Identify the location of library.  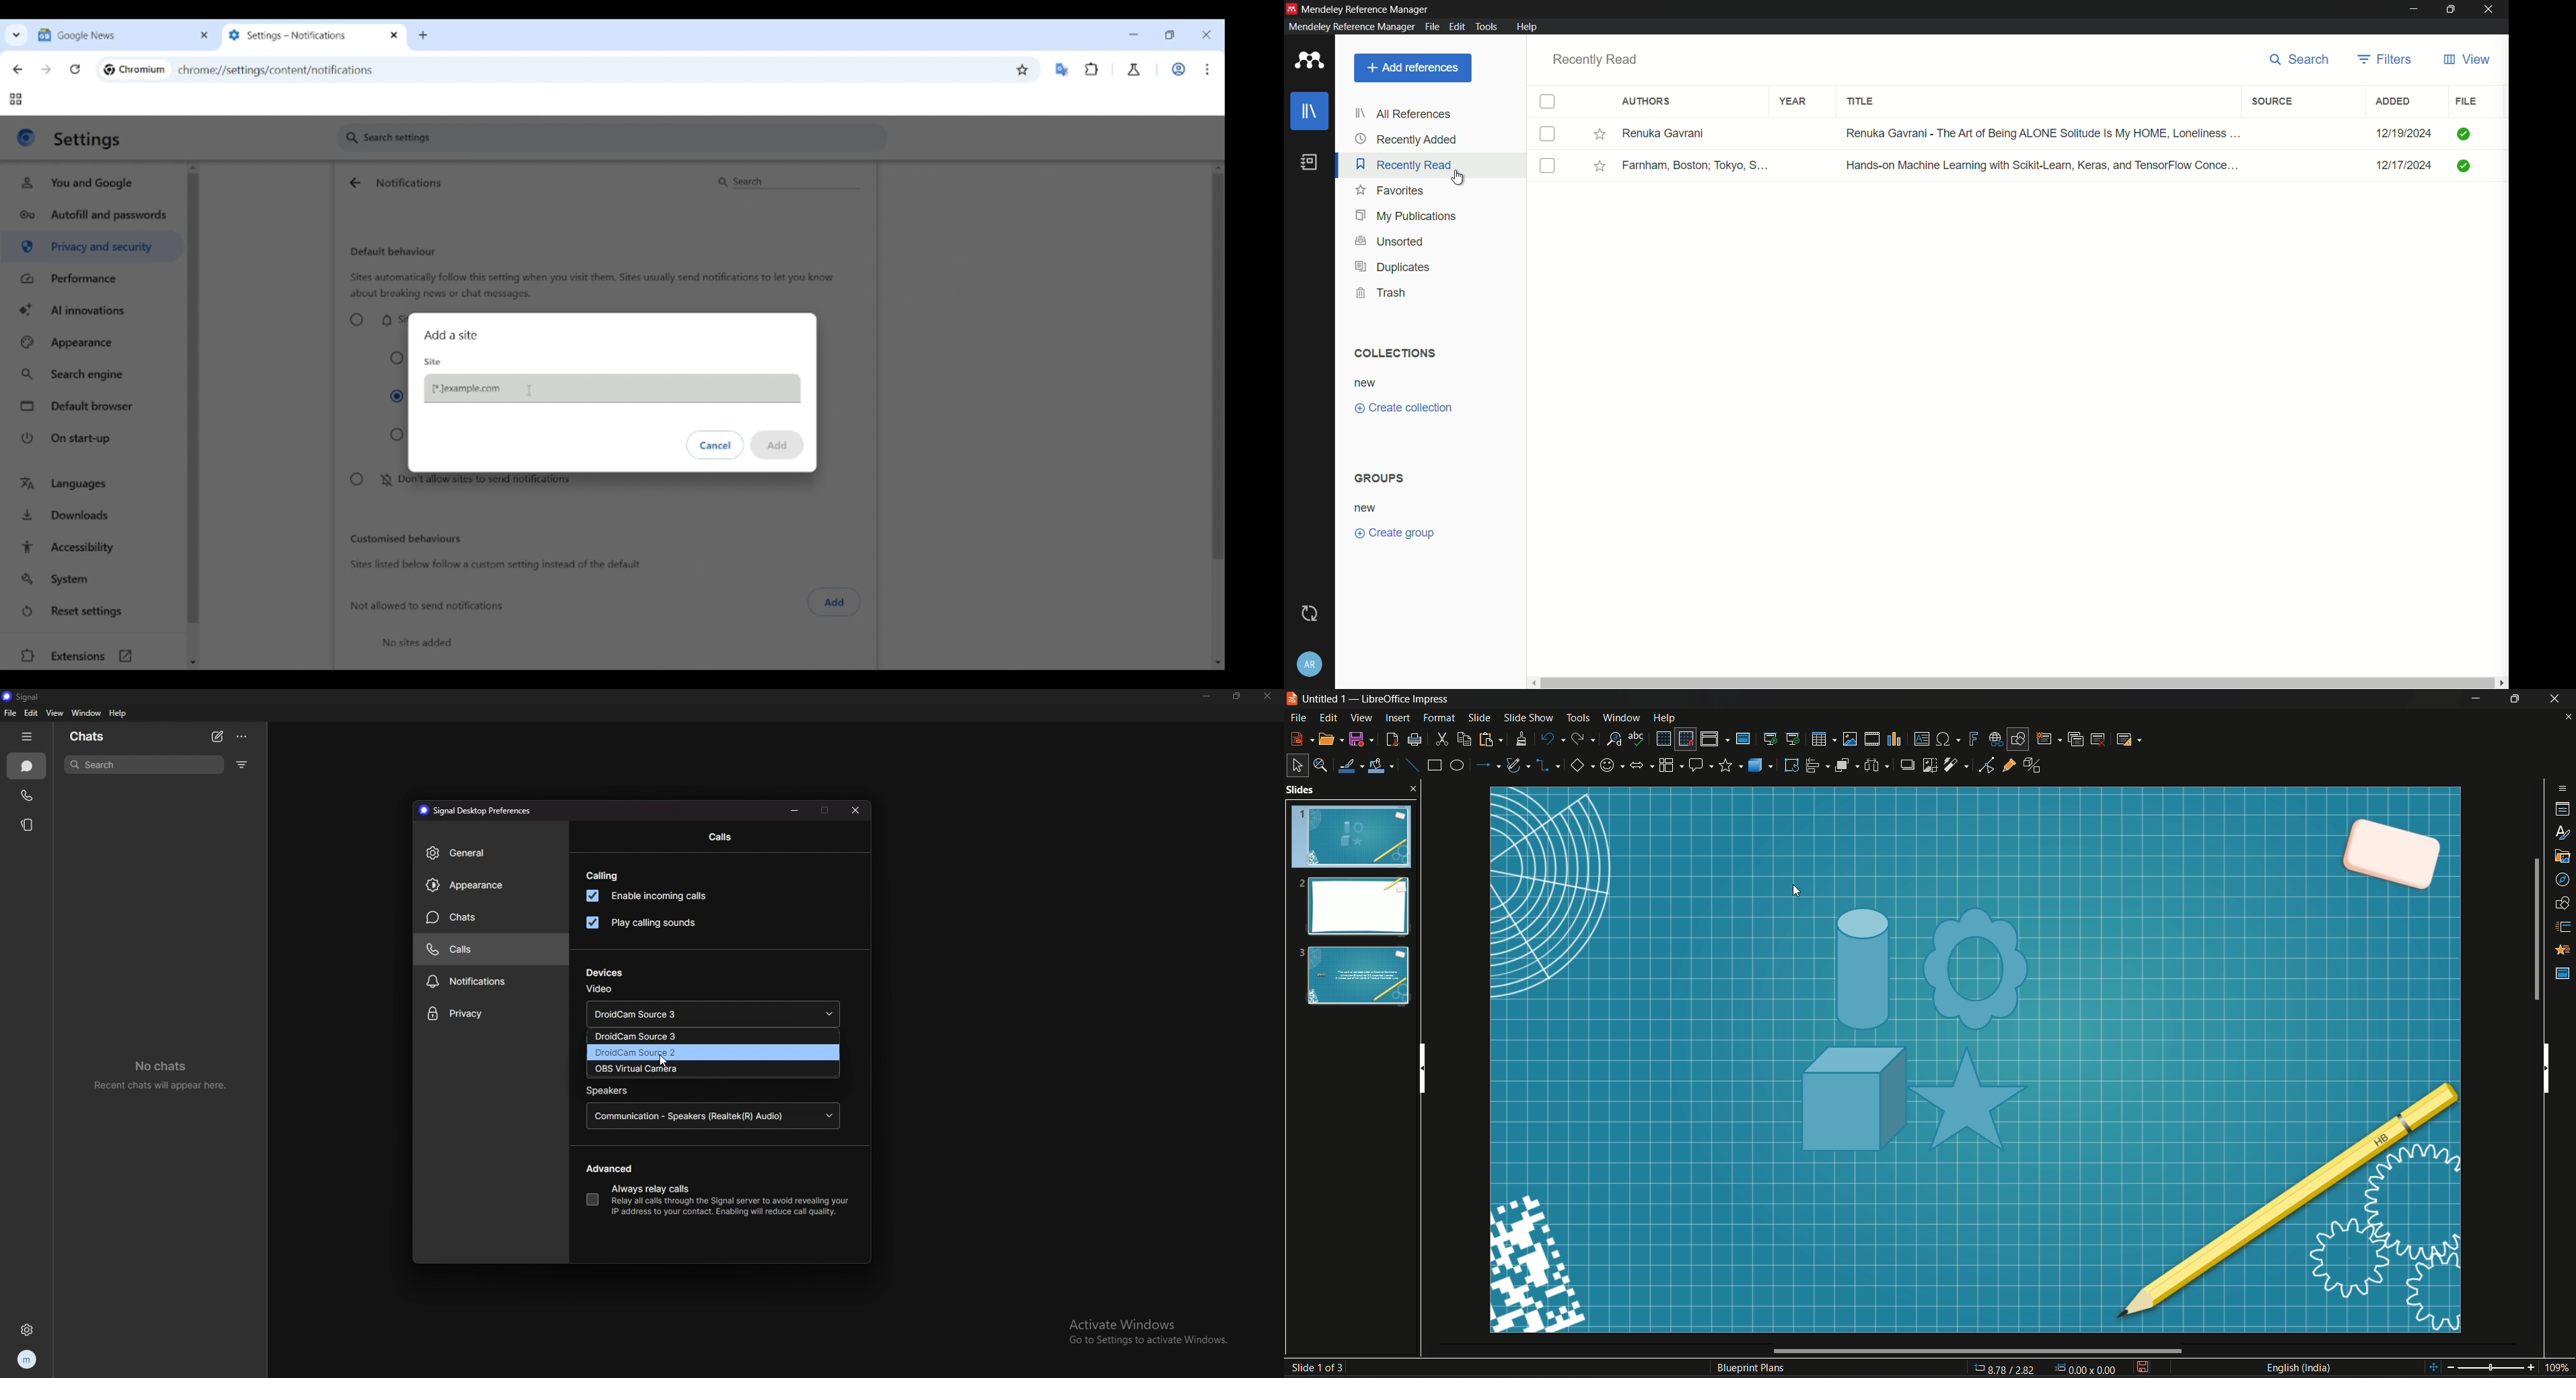
(1311, 112).